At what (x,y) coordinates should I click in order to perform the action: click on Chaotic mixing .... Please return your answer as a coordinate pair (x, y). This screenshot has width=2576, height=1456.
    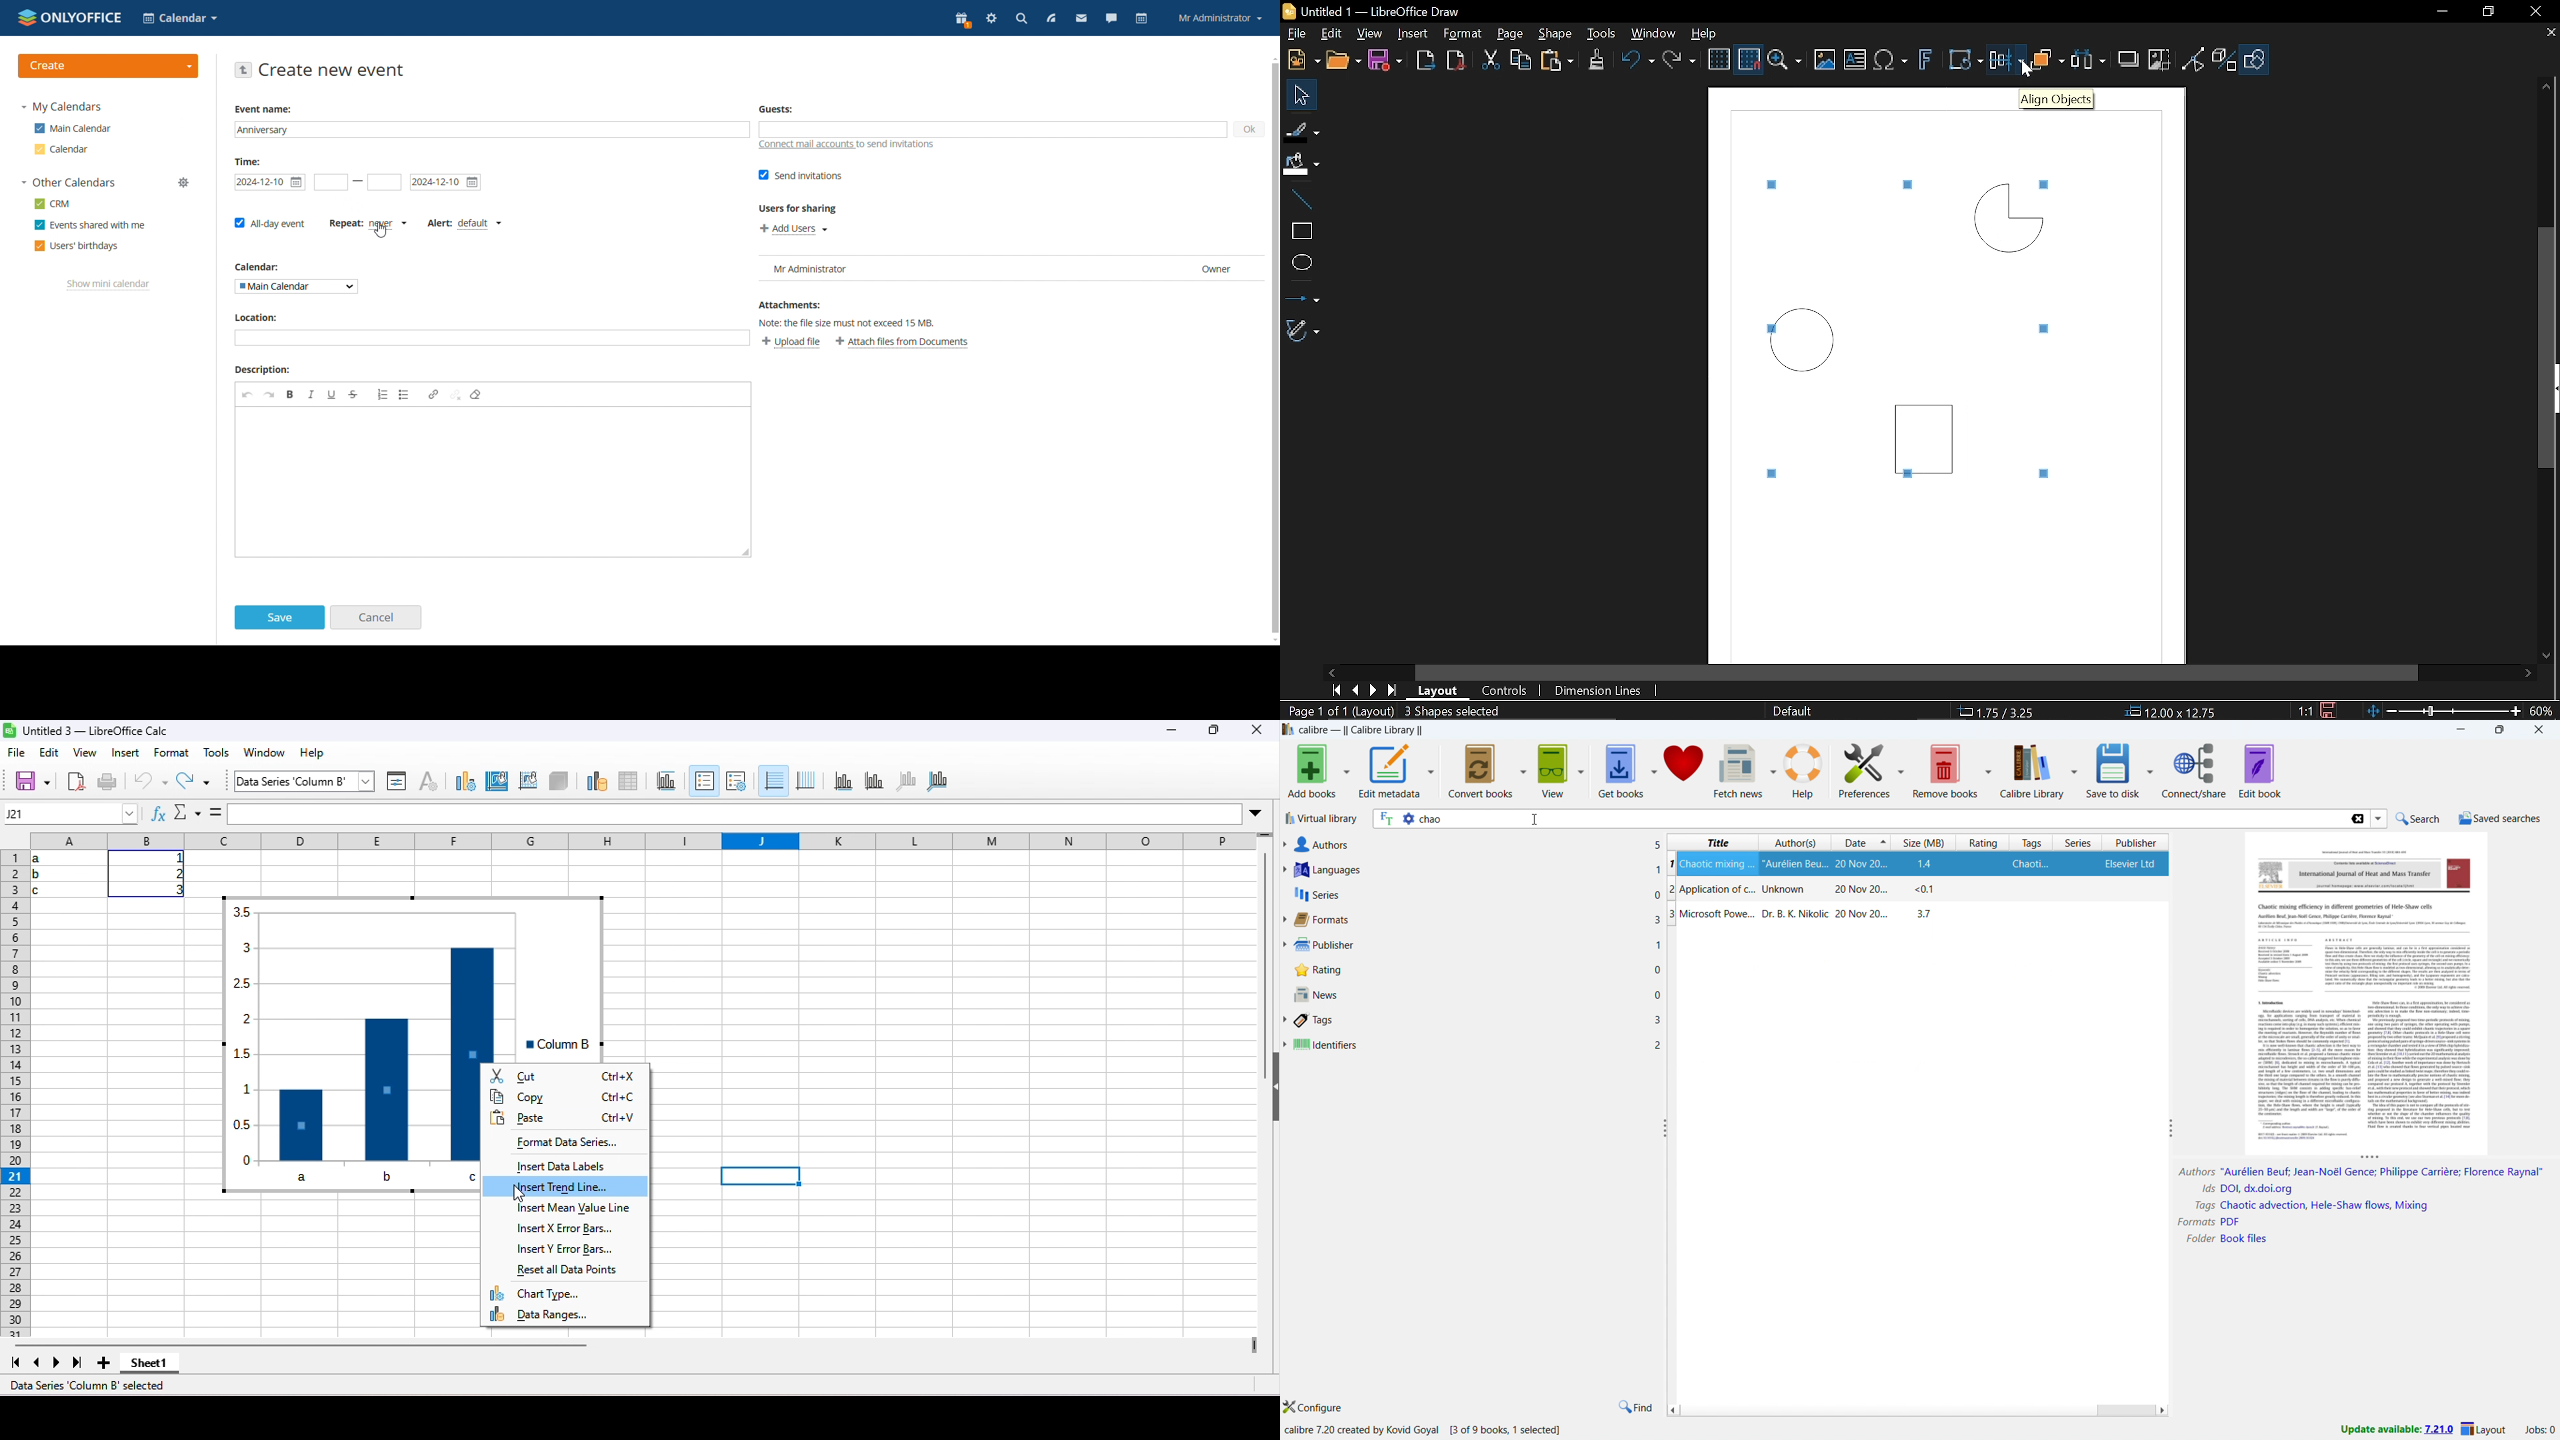
    Looking at the image, I should click on (1916, 863).